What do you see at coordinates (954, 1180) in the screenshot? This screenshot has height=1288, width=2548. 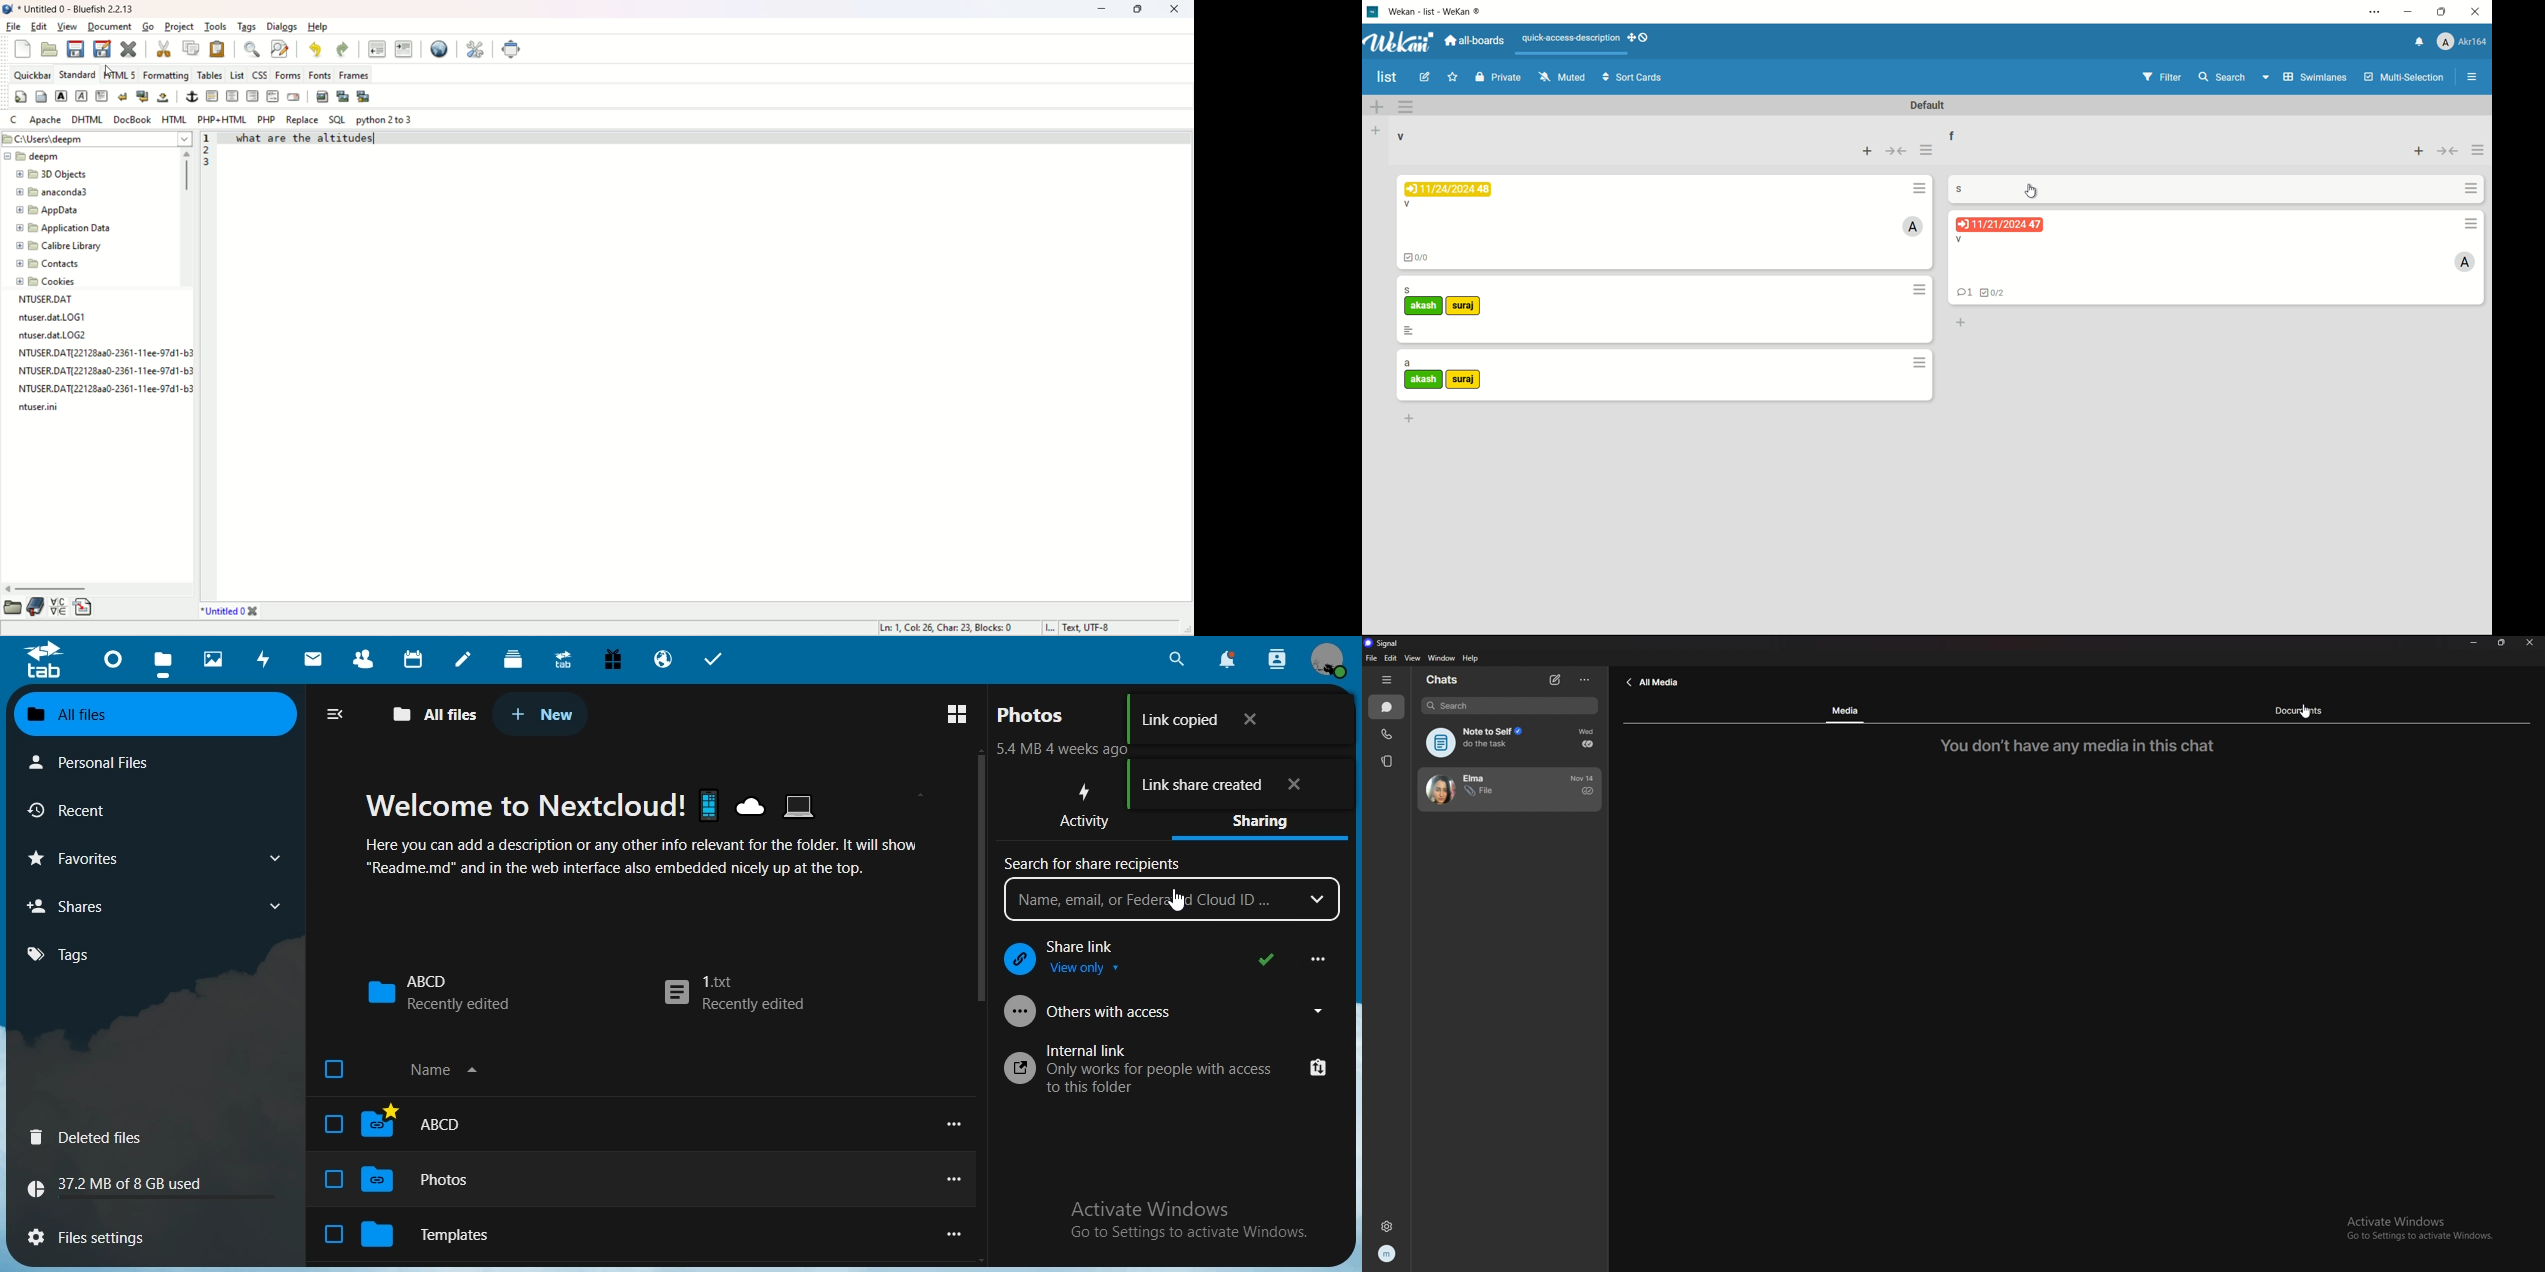 I see `more options` at bounding box center [954, 1180].